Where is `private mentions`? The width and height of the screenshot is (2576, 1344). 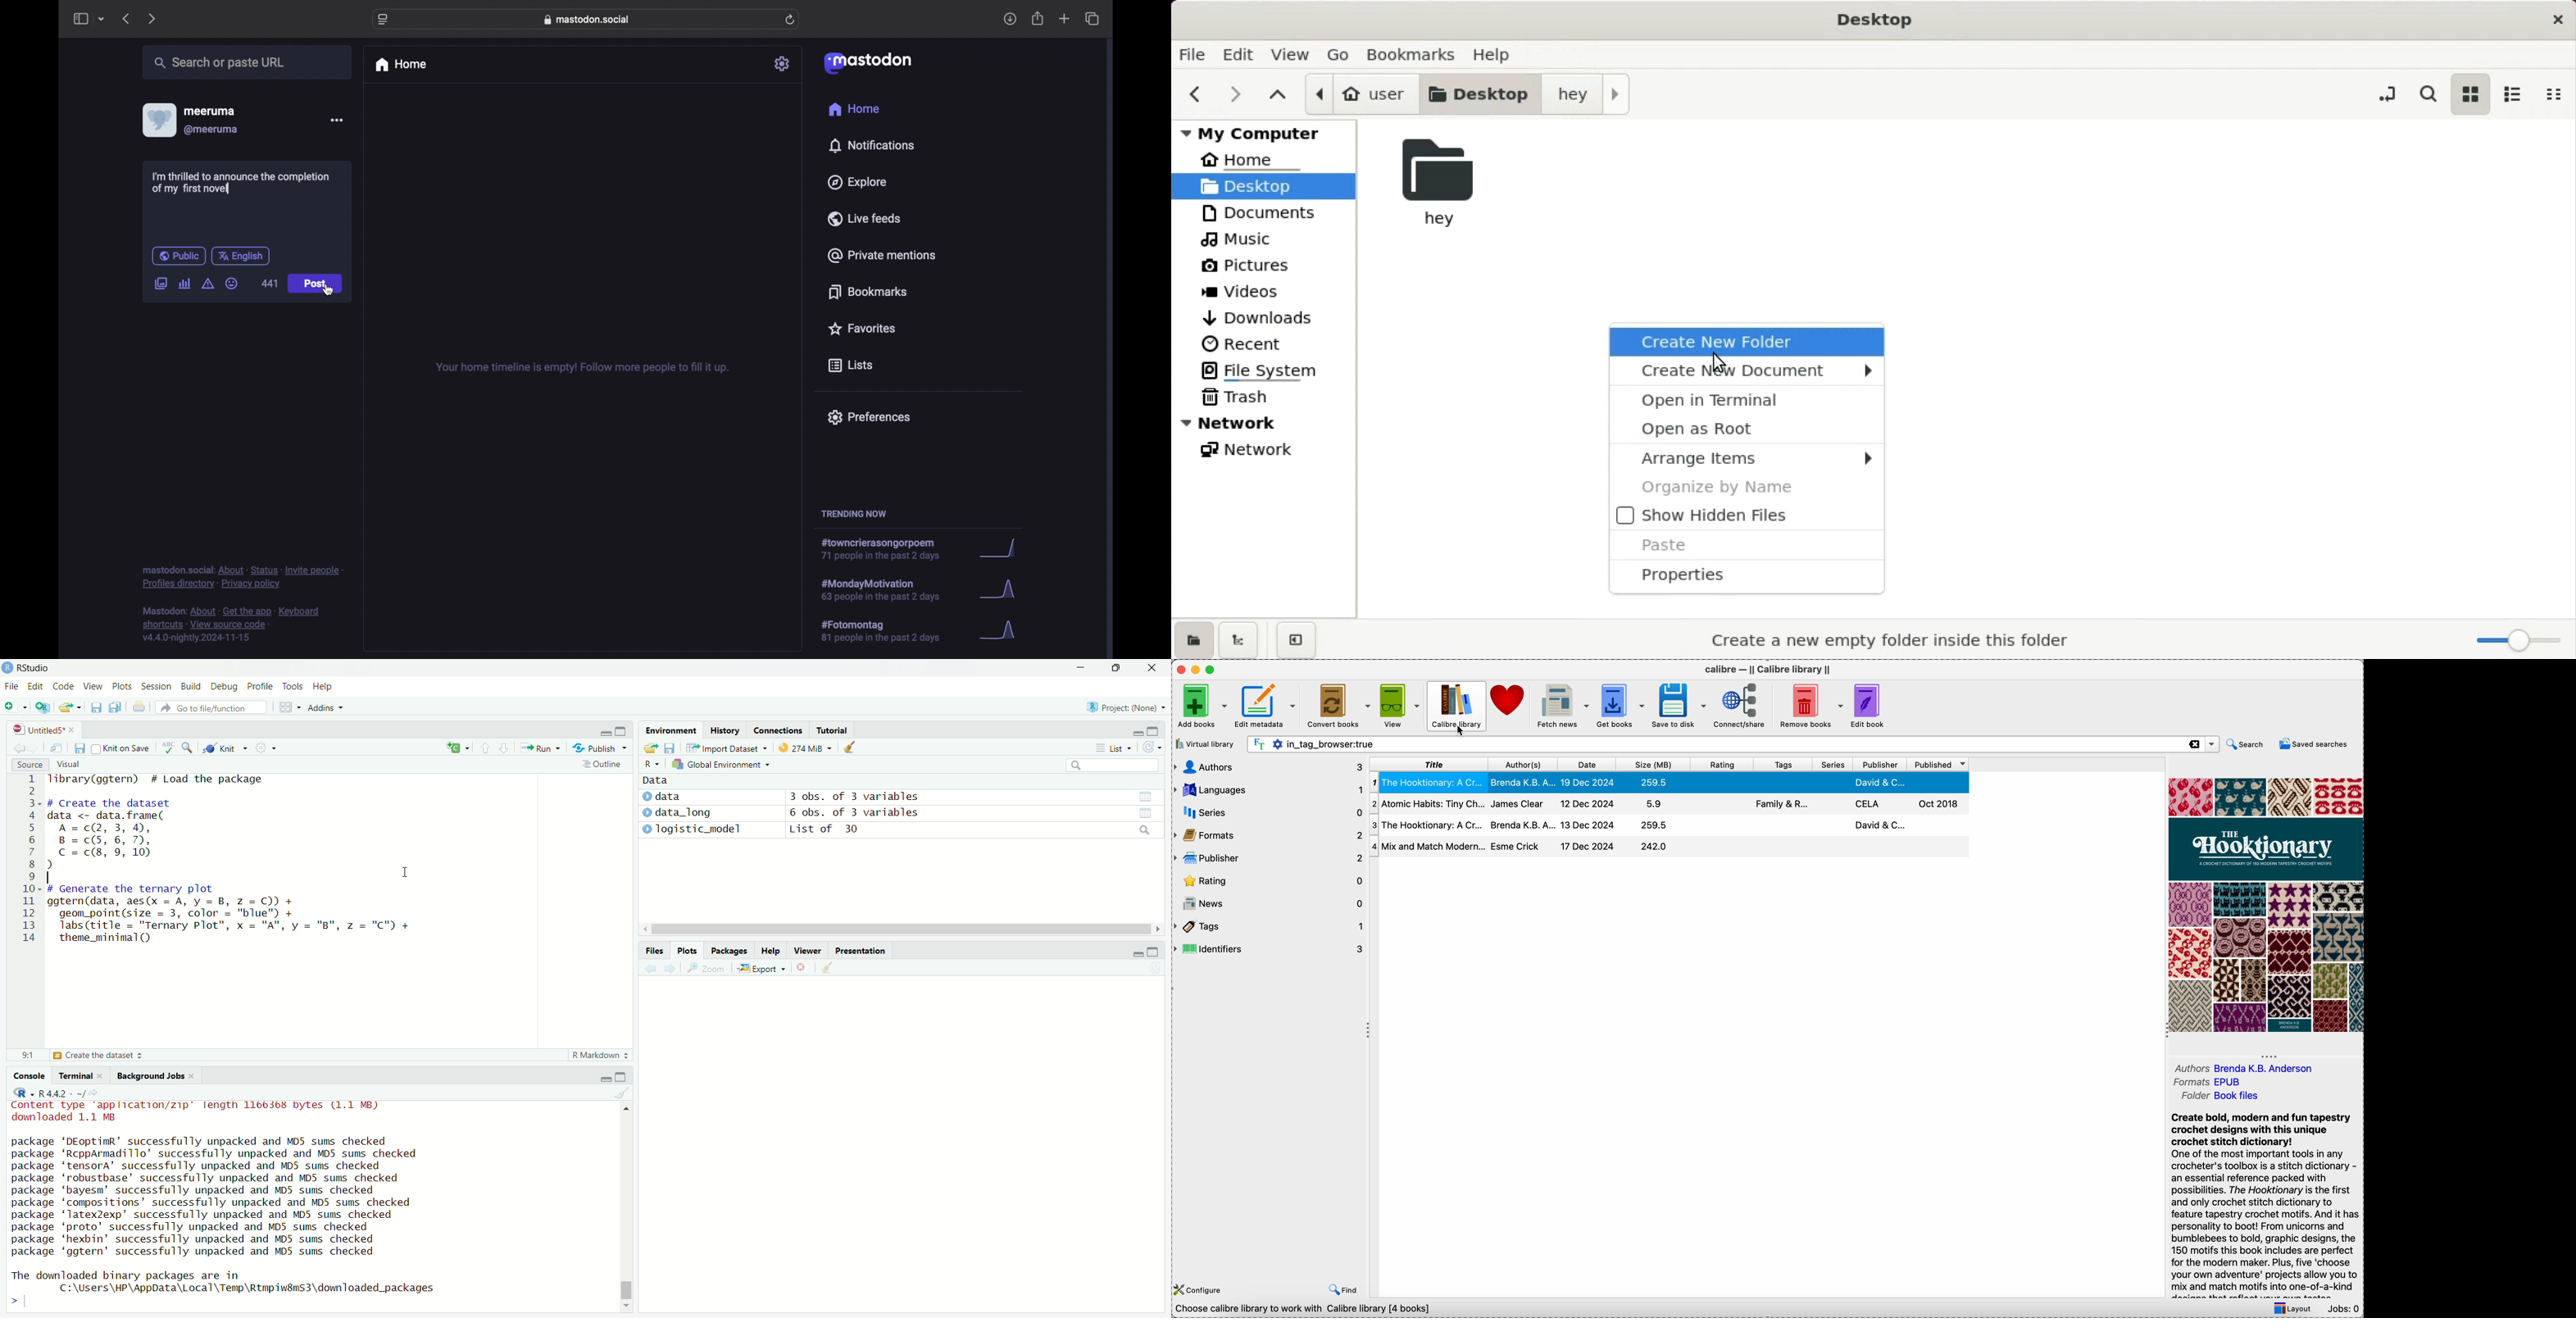 private mentions is located at coordinates (881, 255).